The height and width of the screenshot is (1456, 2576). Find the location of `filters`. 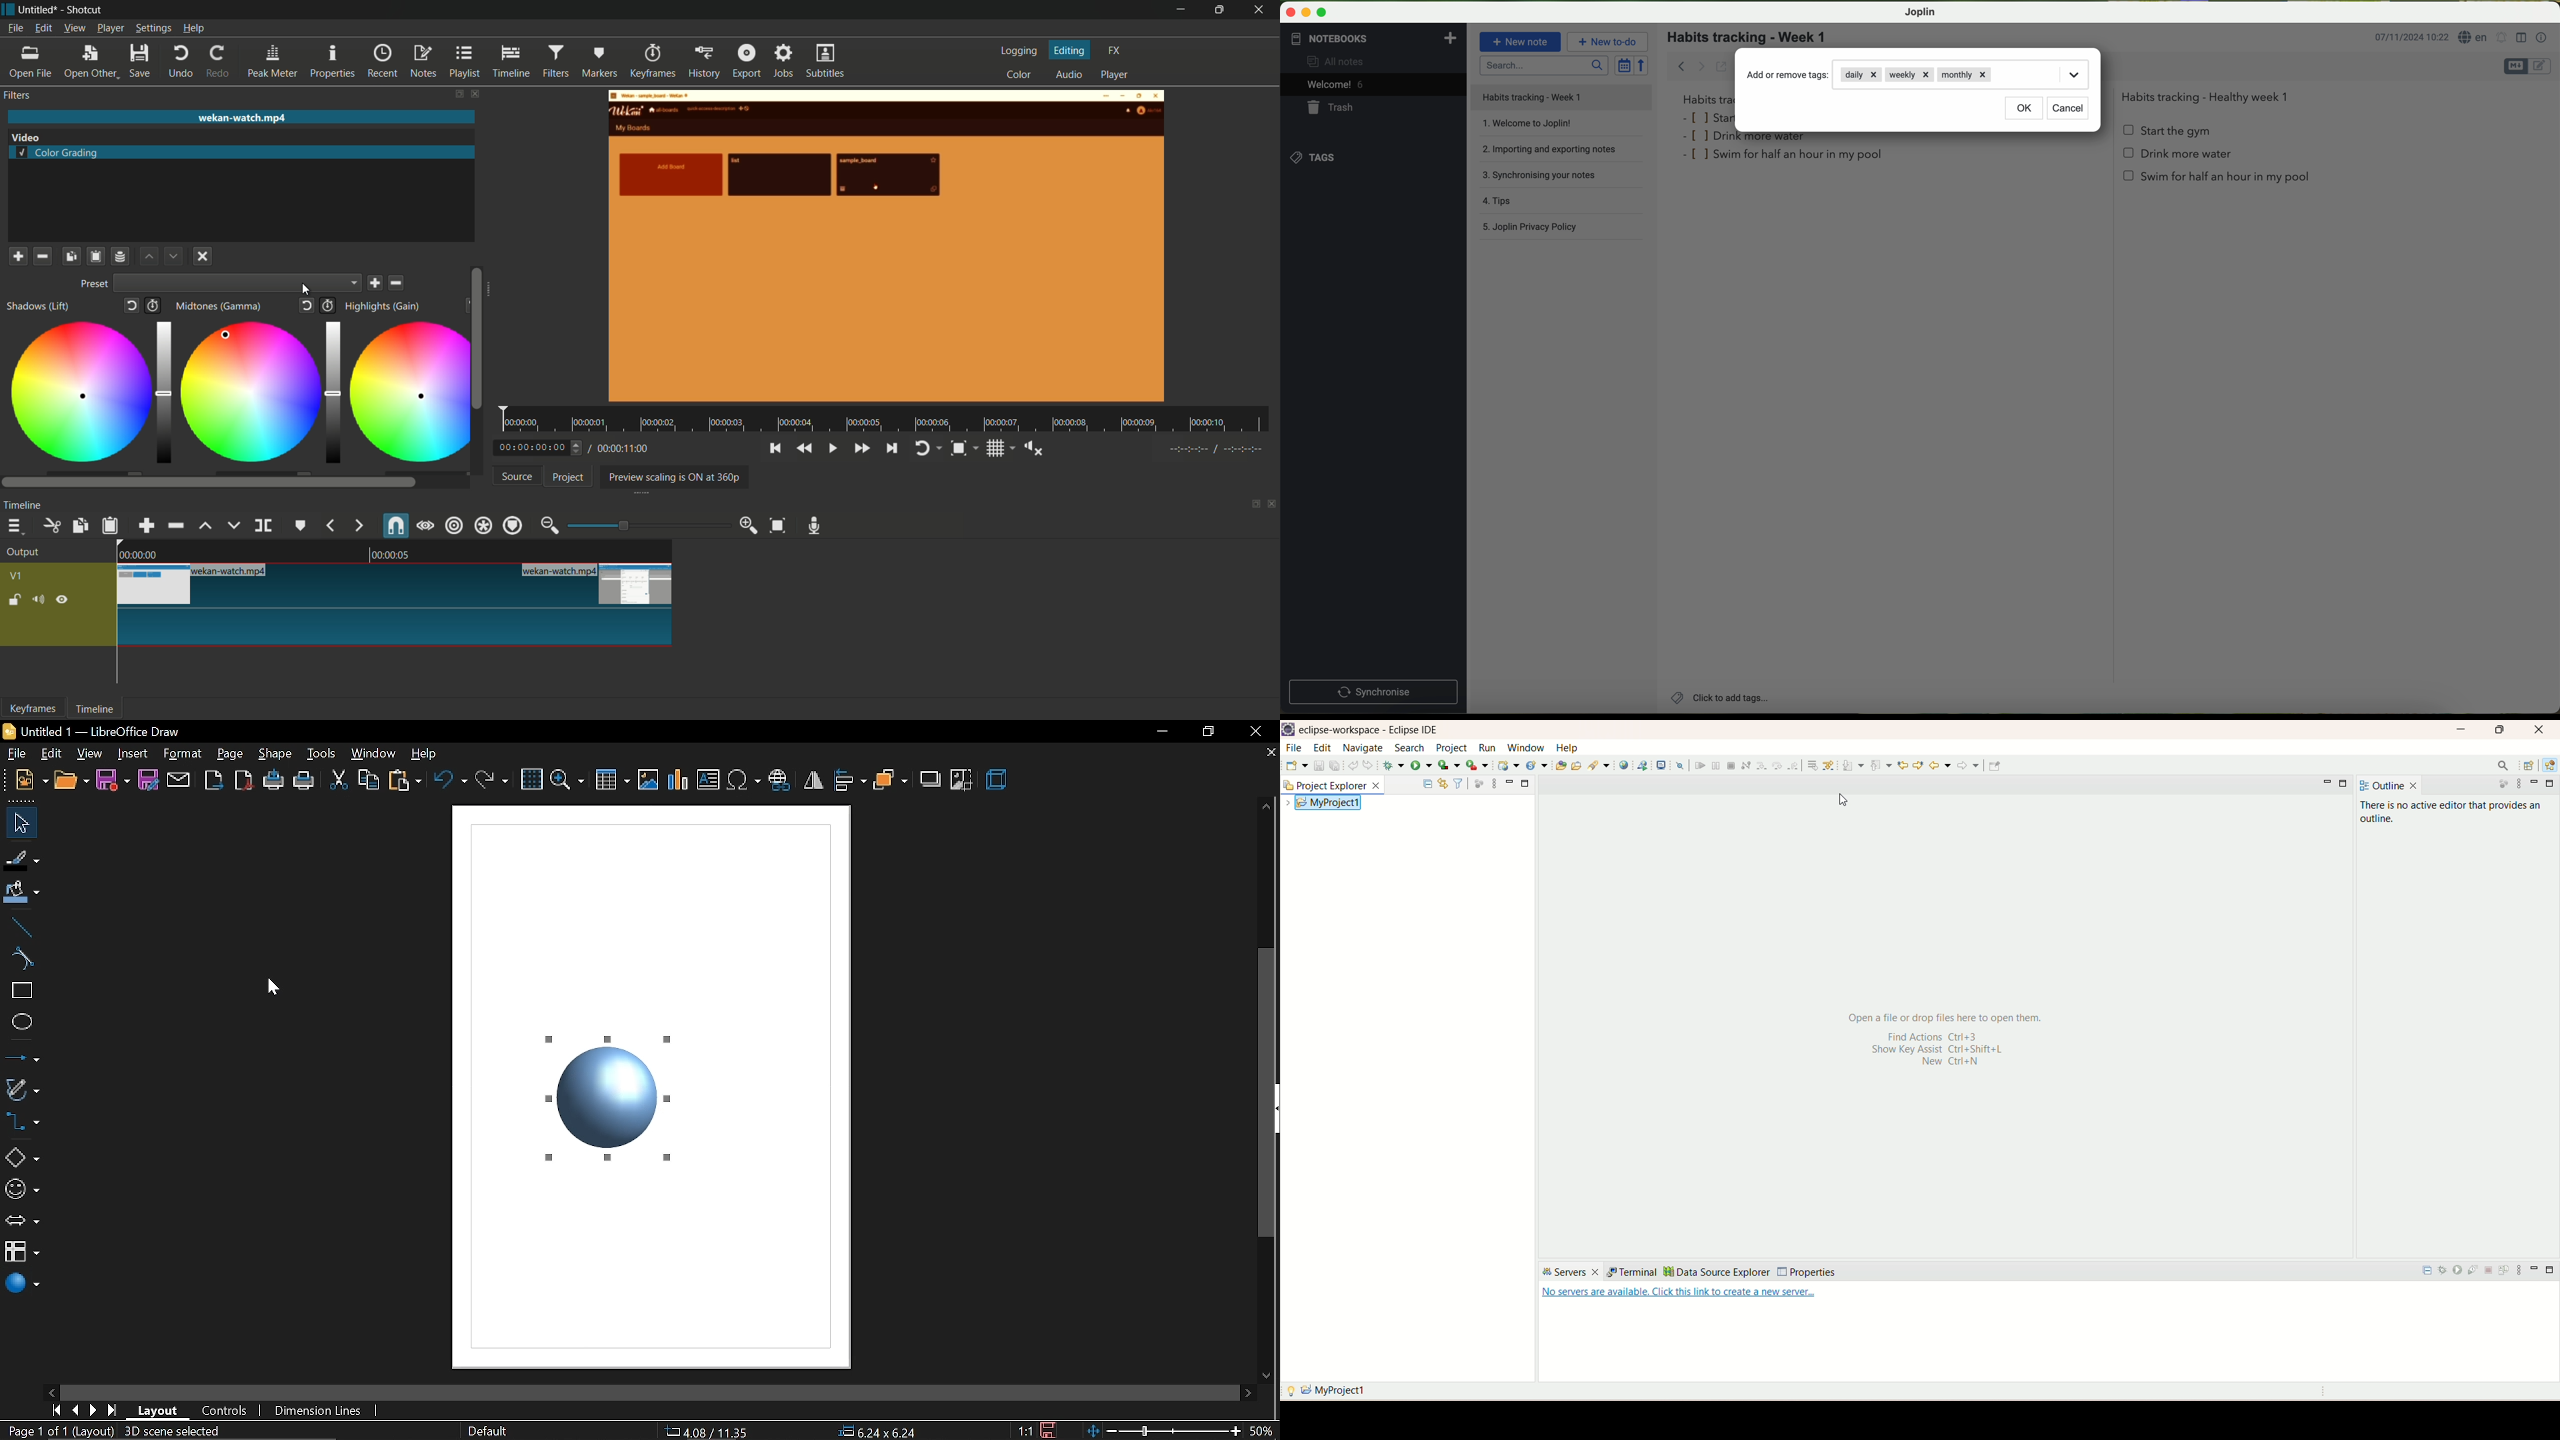

filters is located at coordinates (557, 61).